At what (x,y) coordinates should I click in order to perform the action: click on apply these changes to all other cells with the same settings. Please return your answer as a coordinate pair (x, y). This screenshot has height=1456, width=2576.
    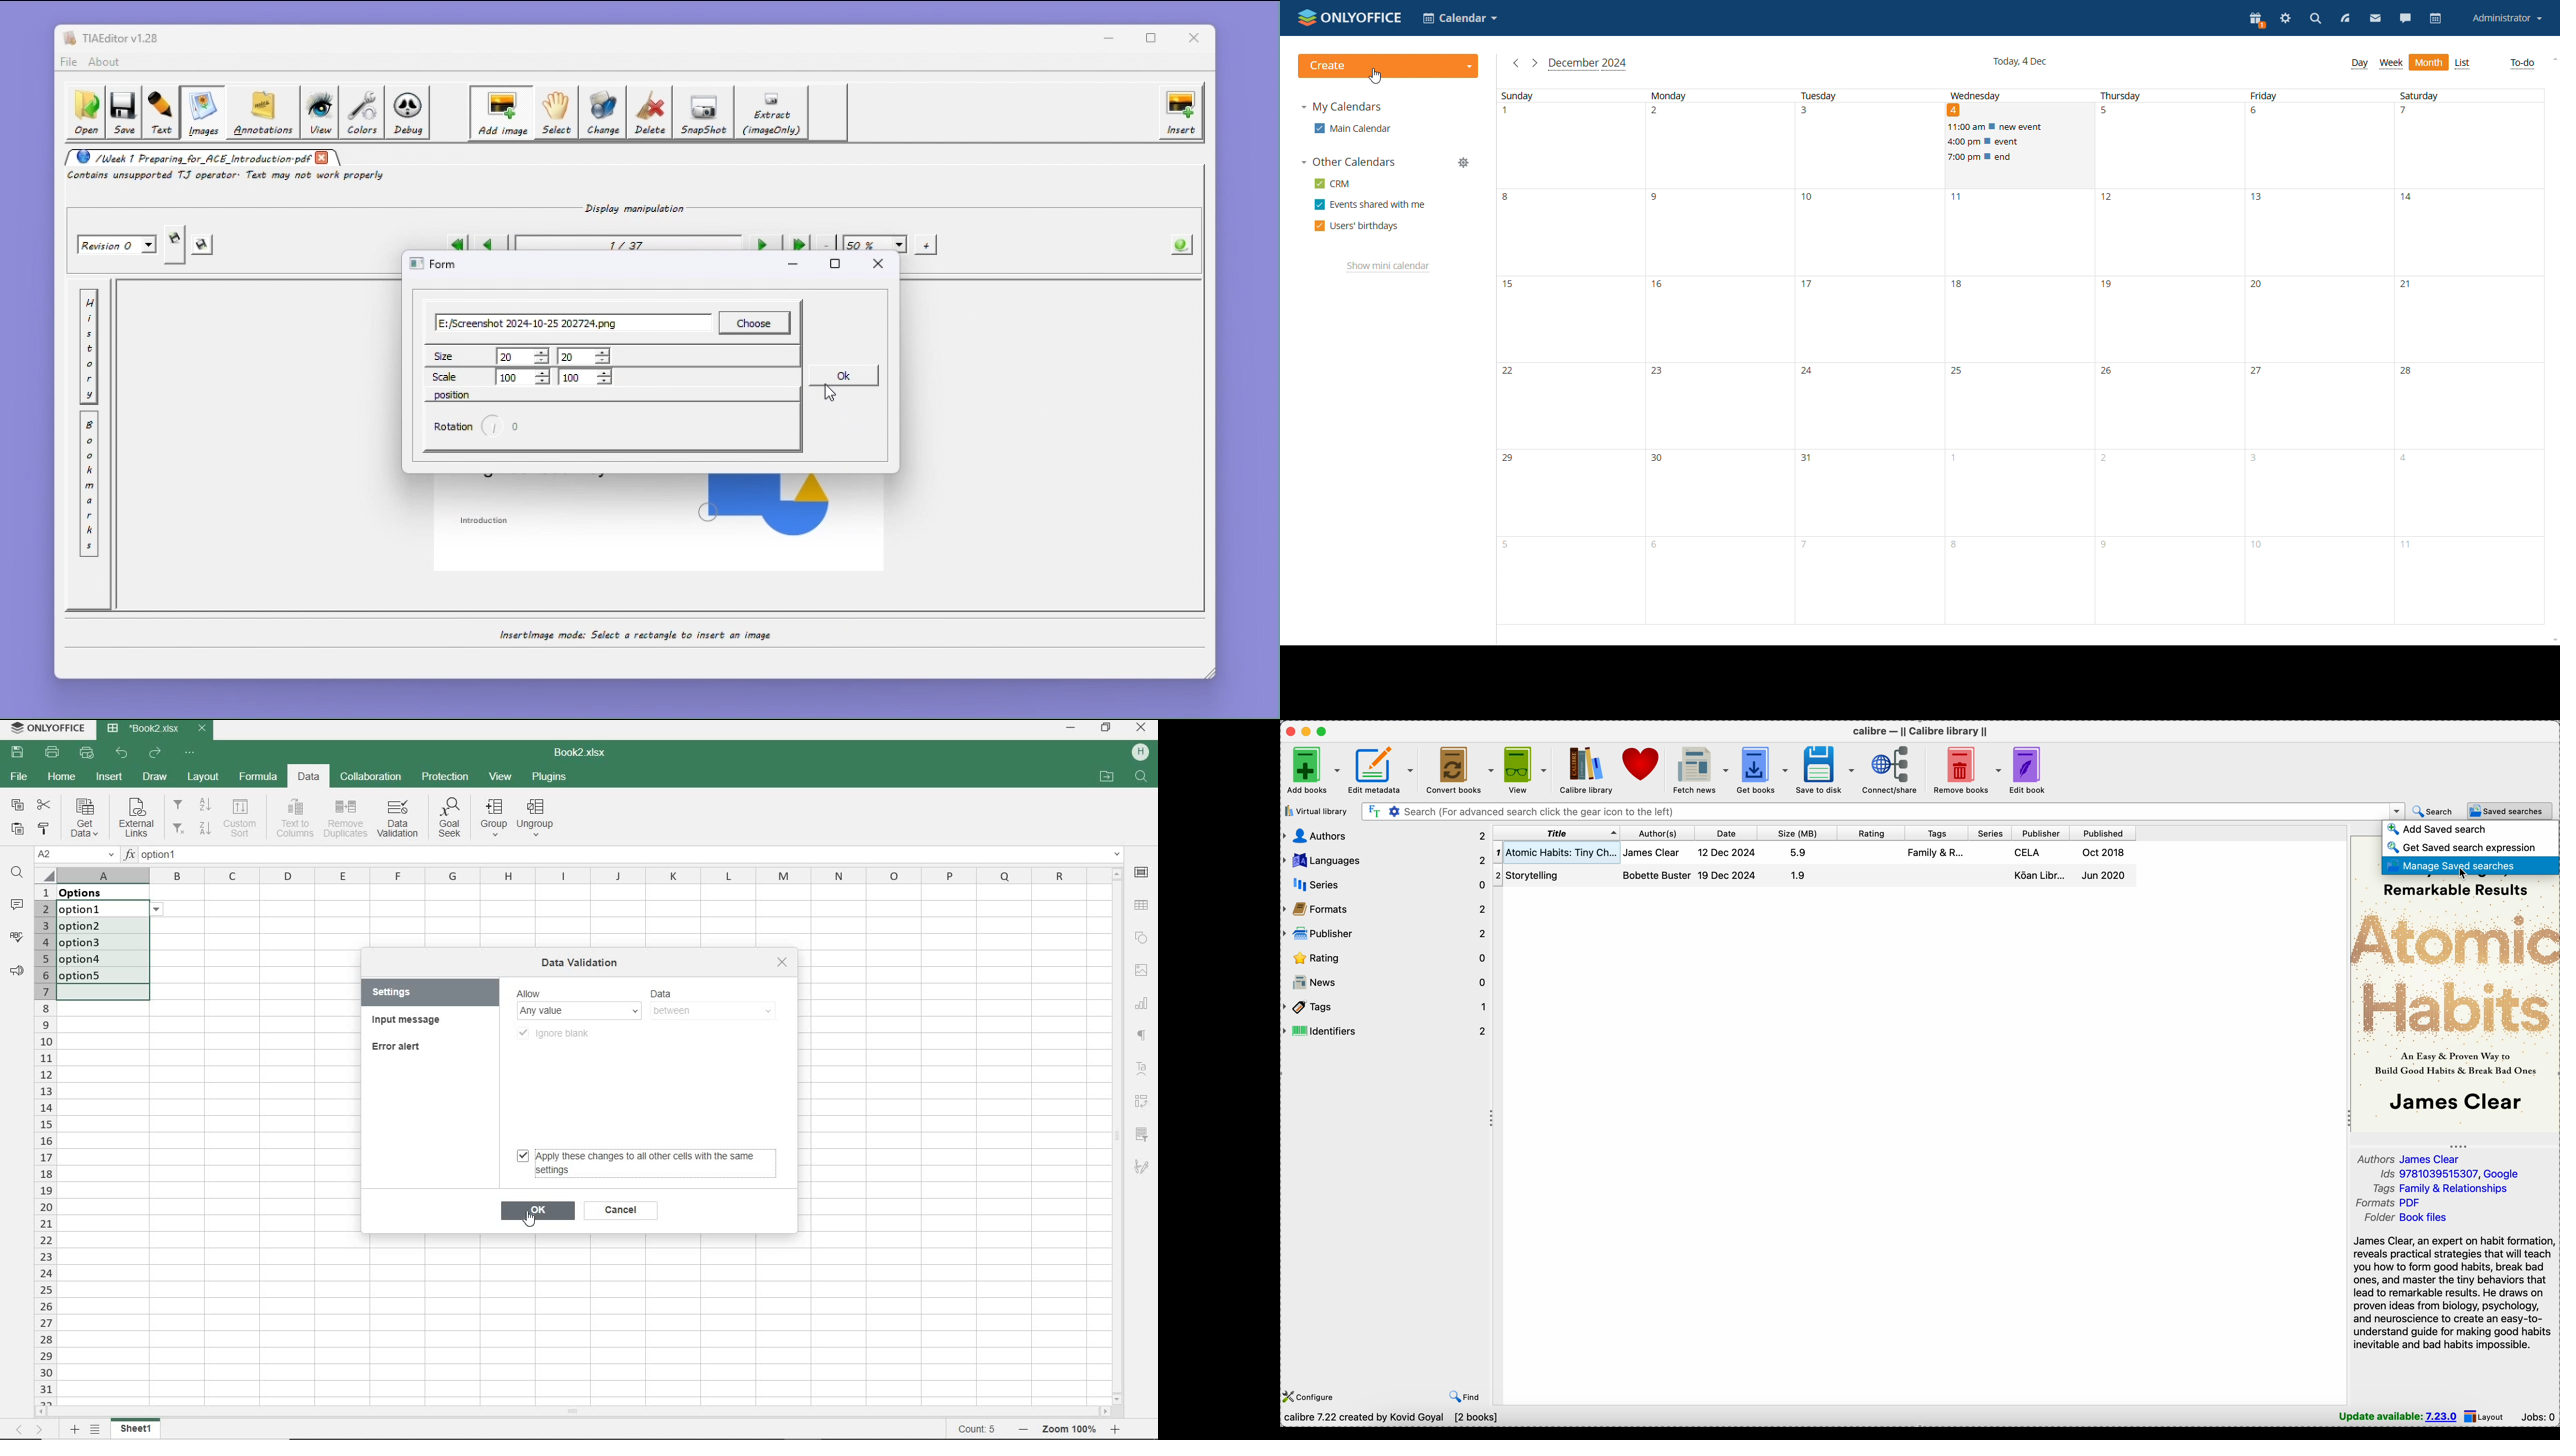
    Looking at the image, I should click on (643, 1164).